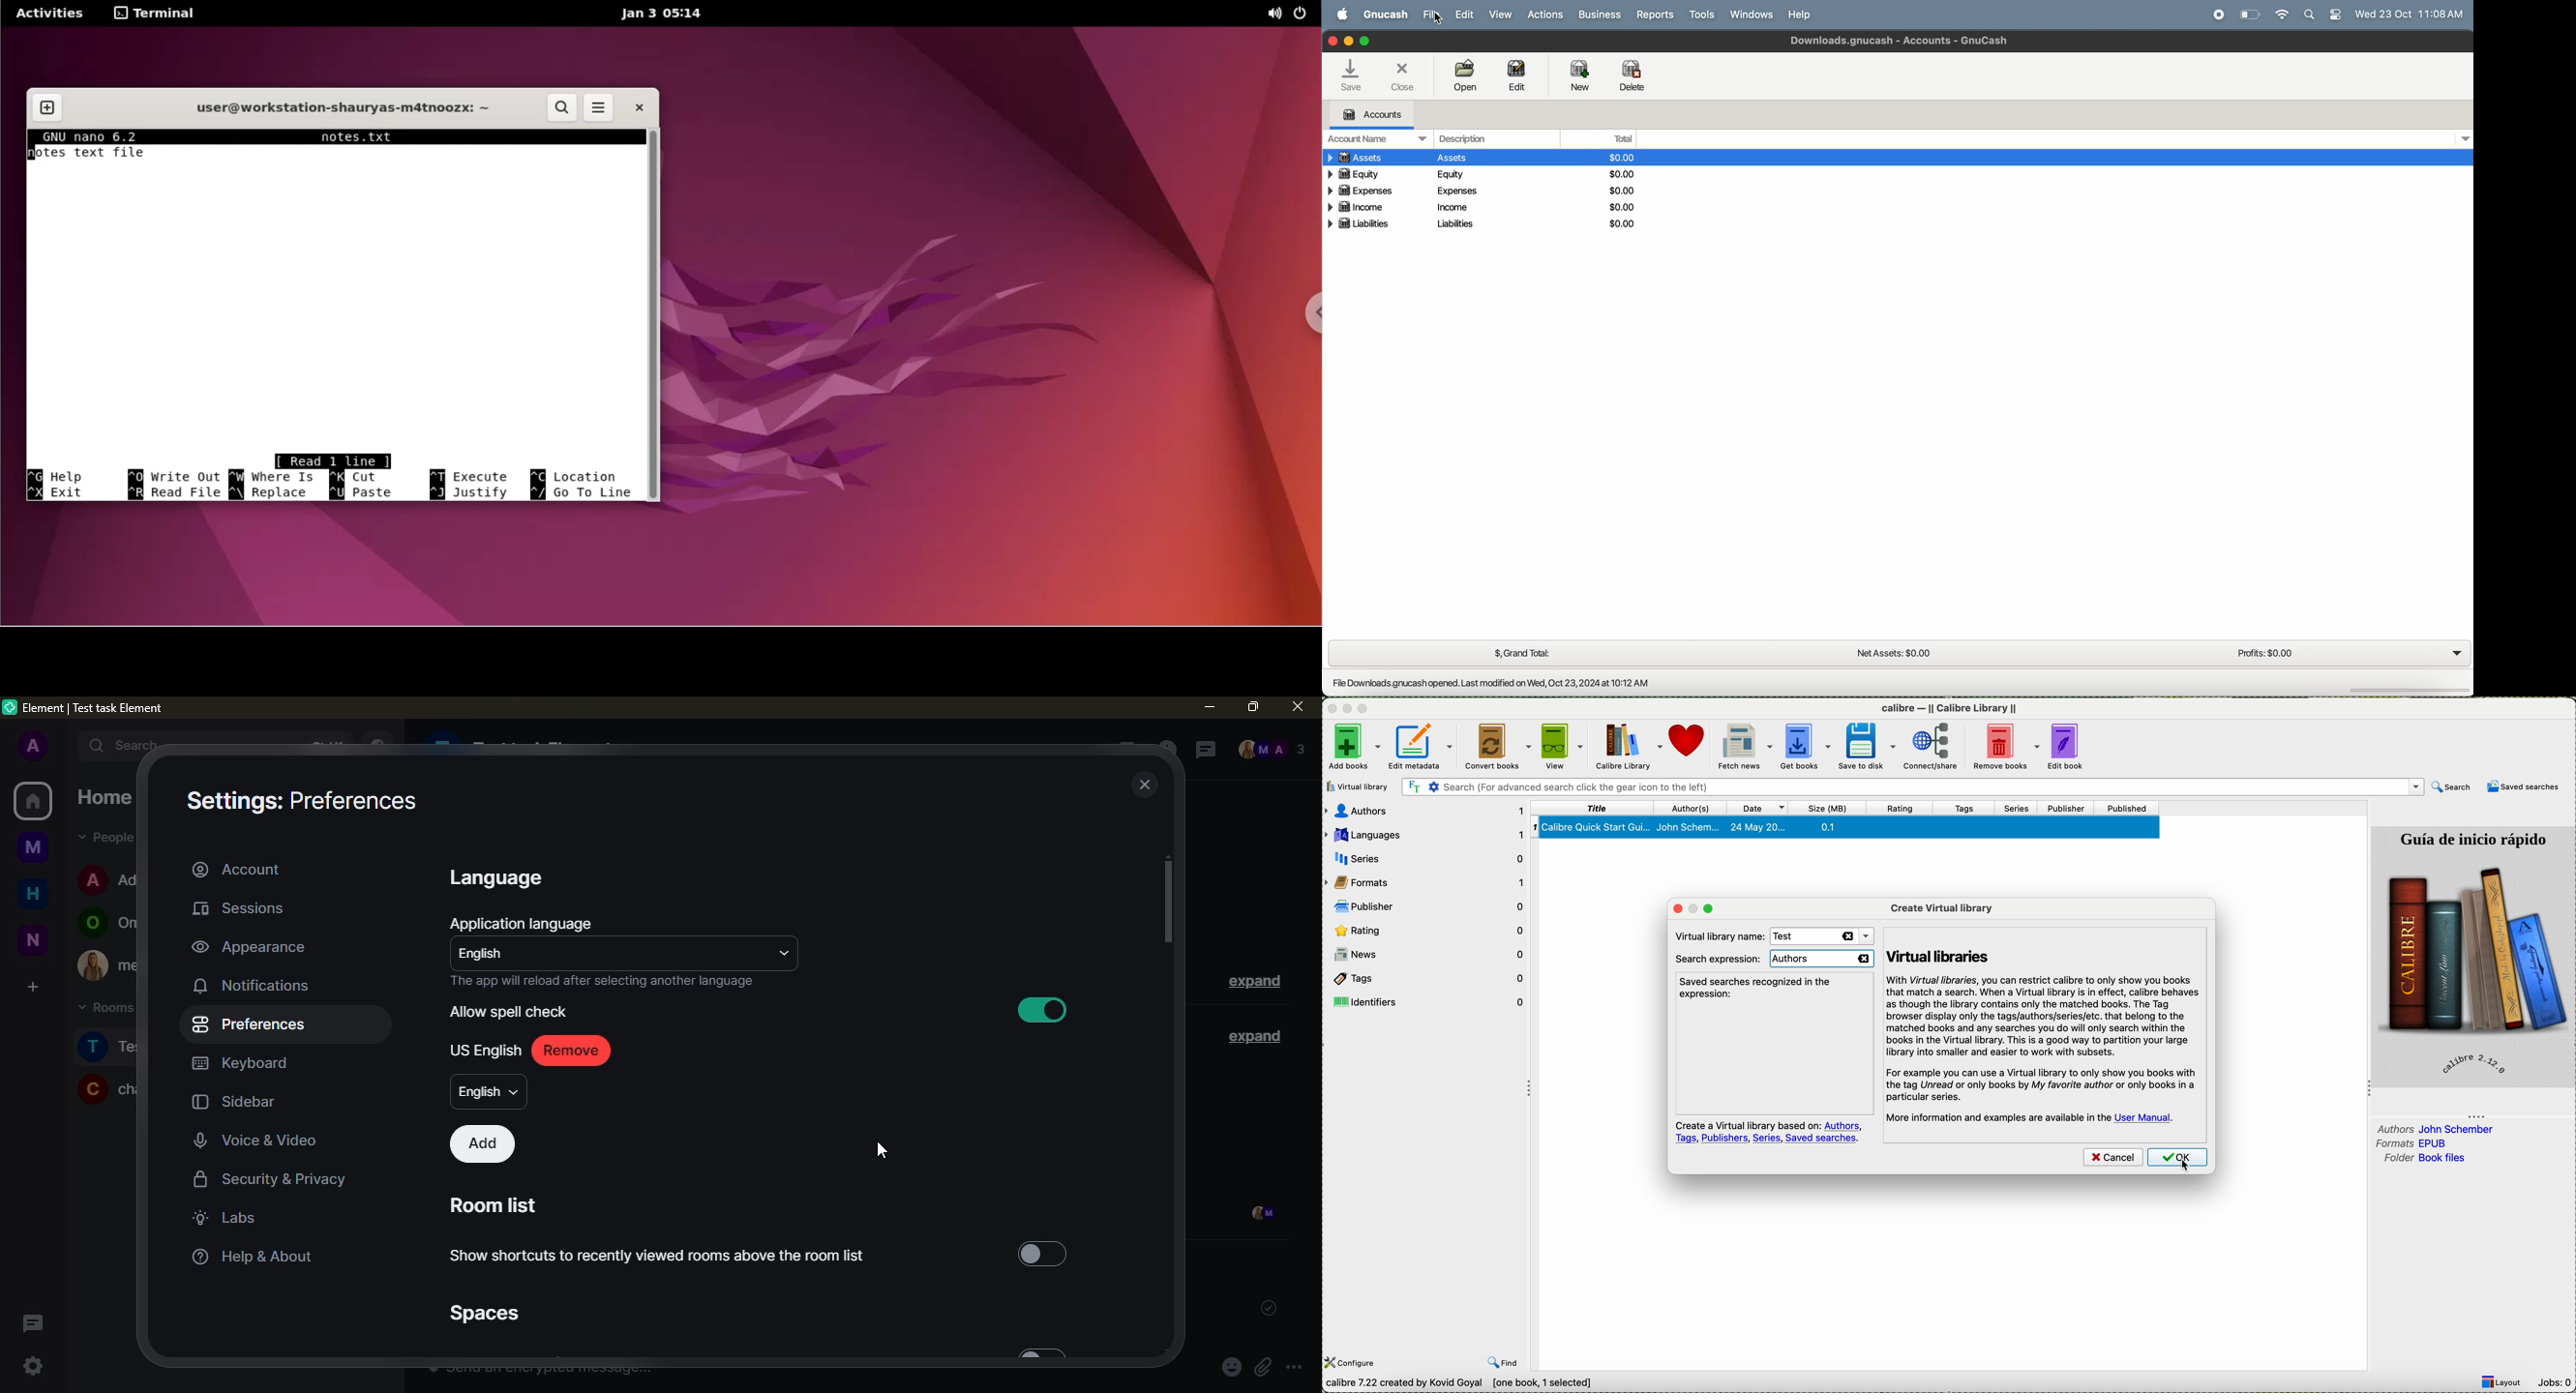 The image size is (2576, 1400). Describe the element at coordinates (1271, 751) in the screenshot. I see `people` at that location.